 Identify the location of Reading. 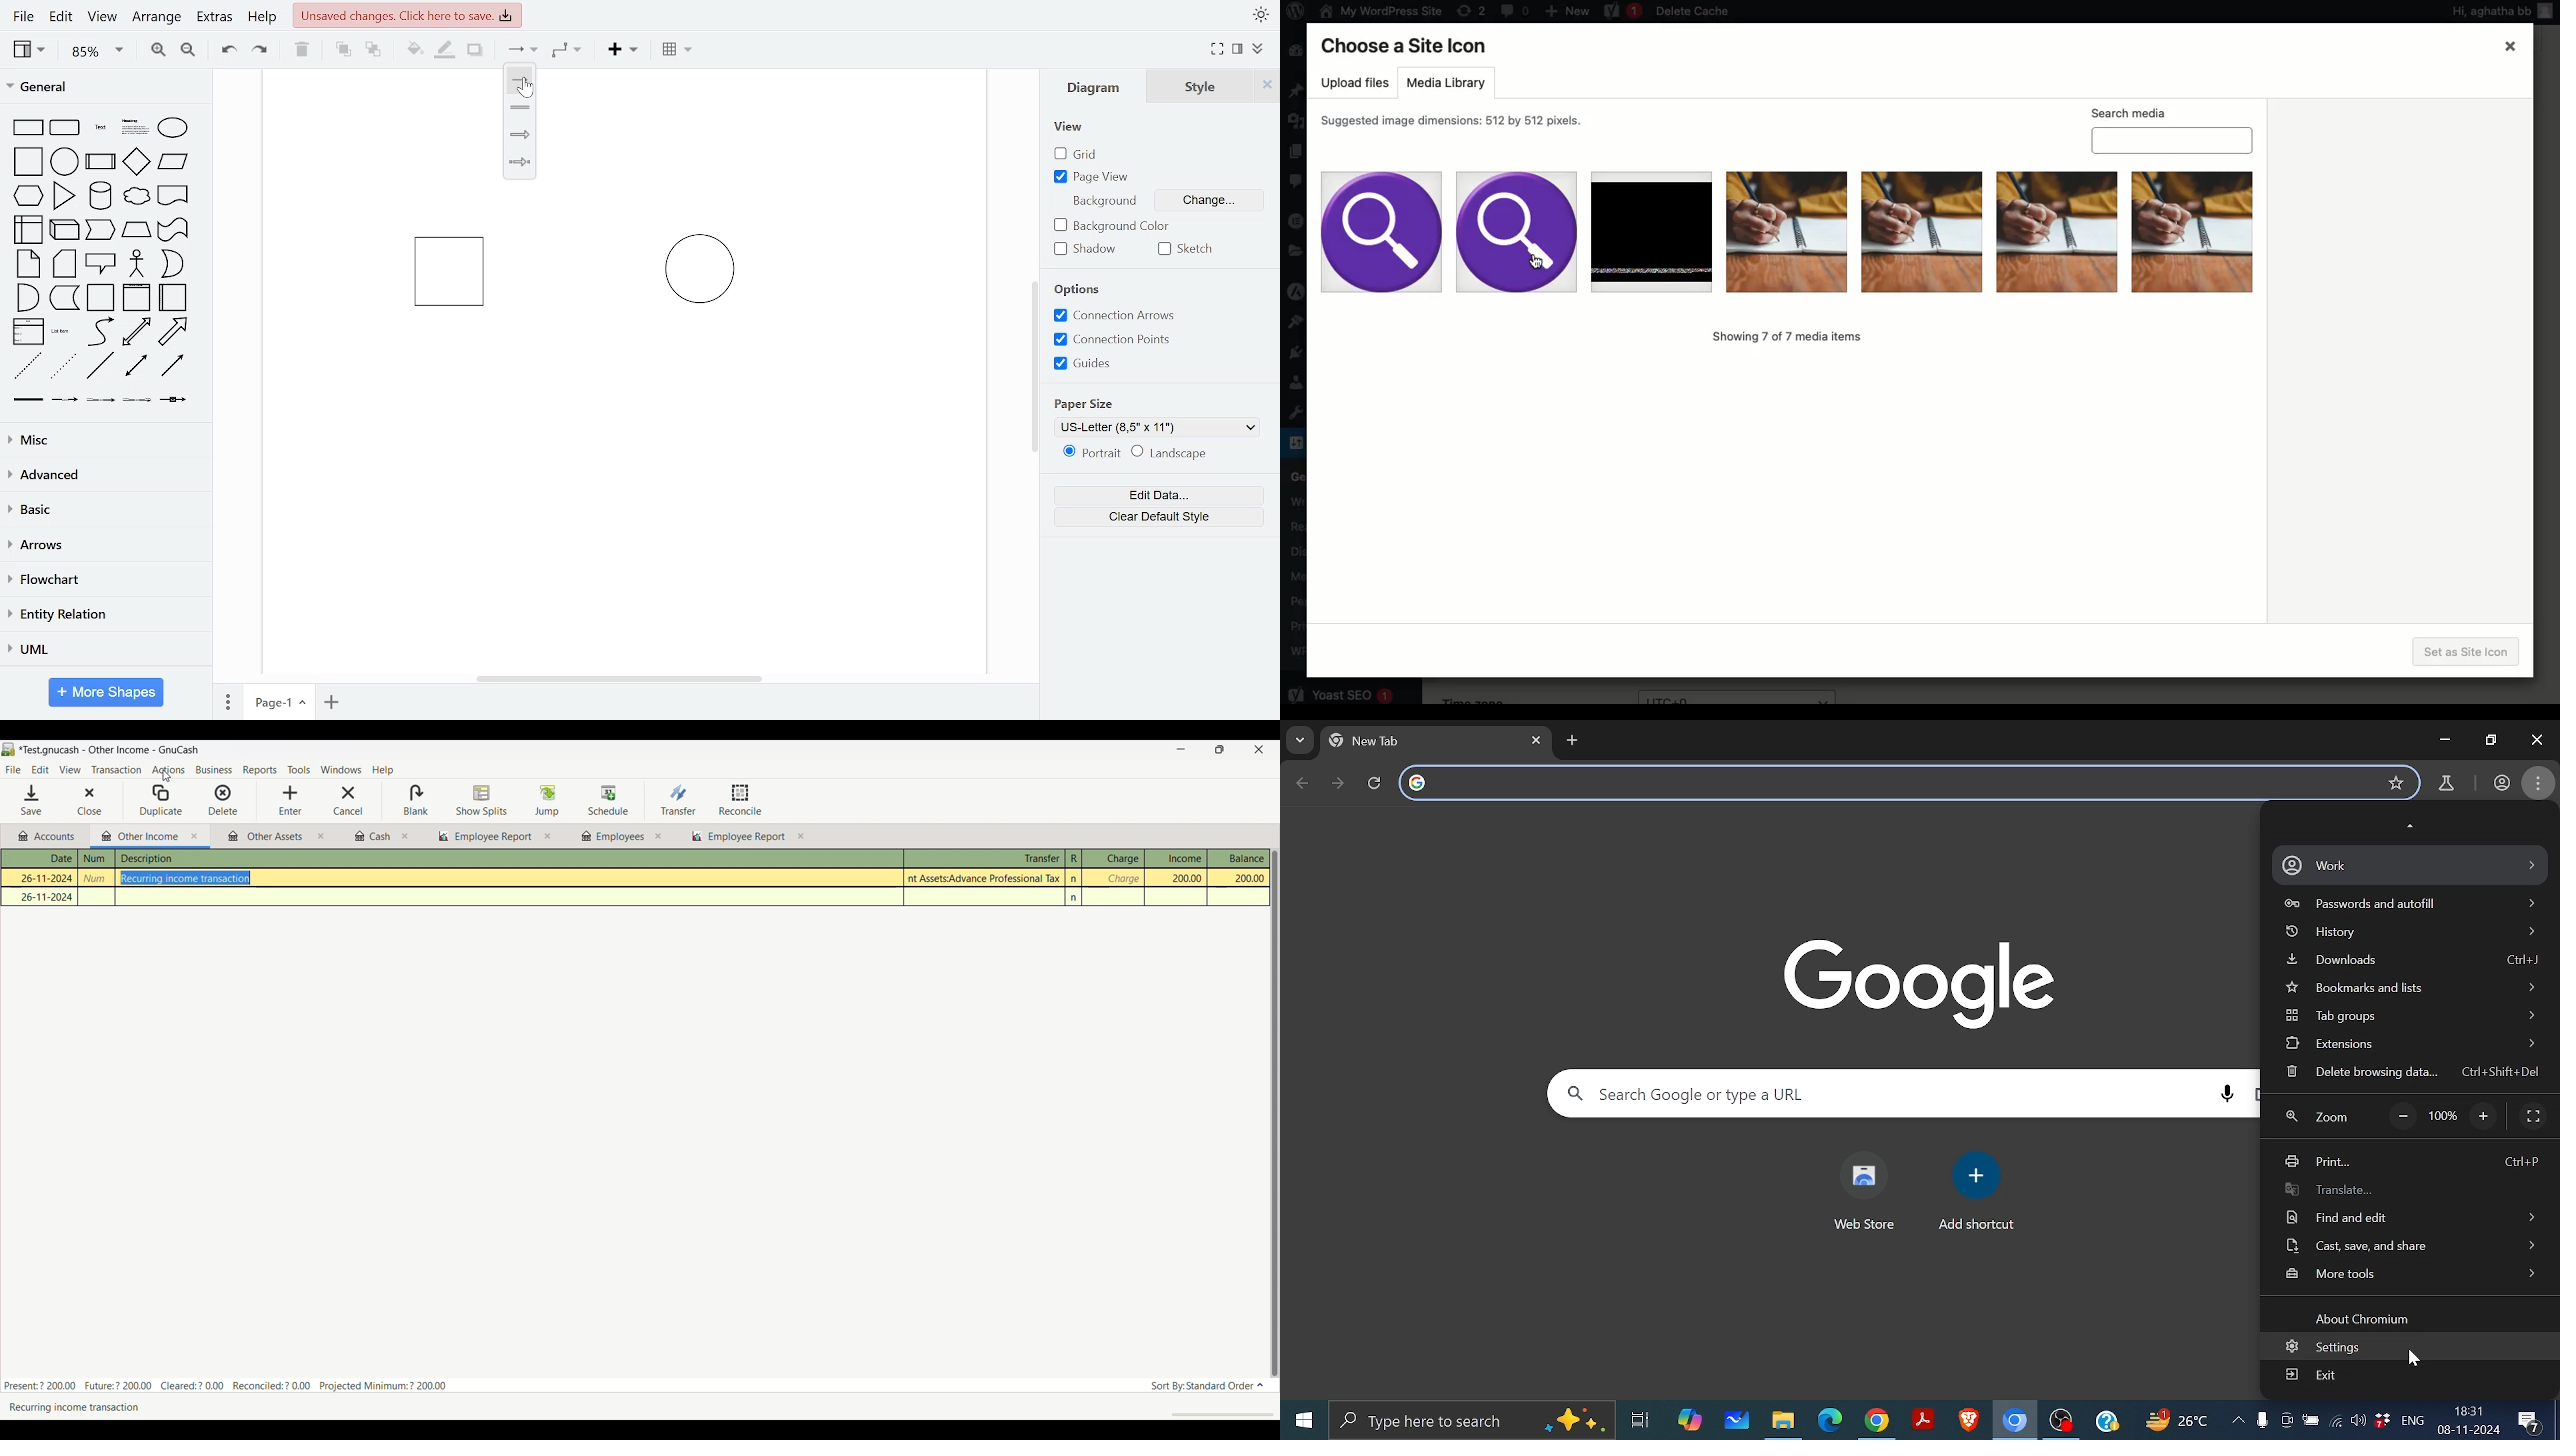
(1299, 524).